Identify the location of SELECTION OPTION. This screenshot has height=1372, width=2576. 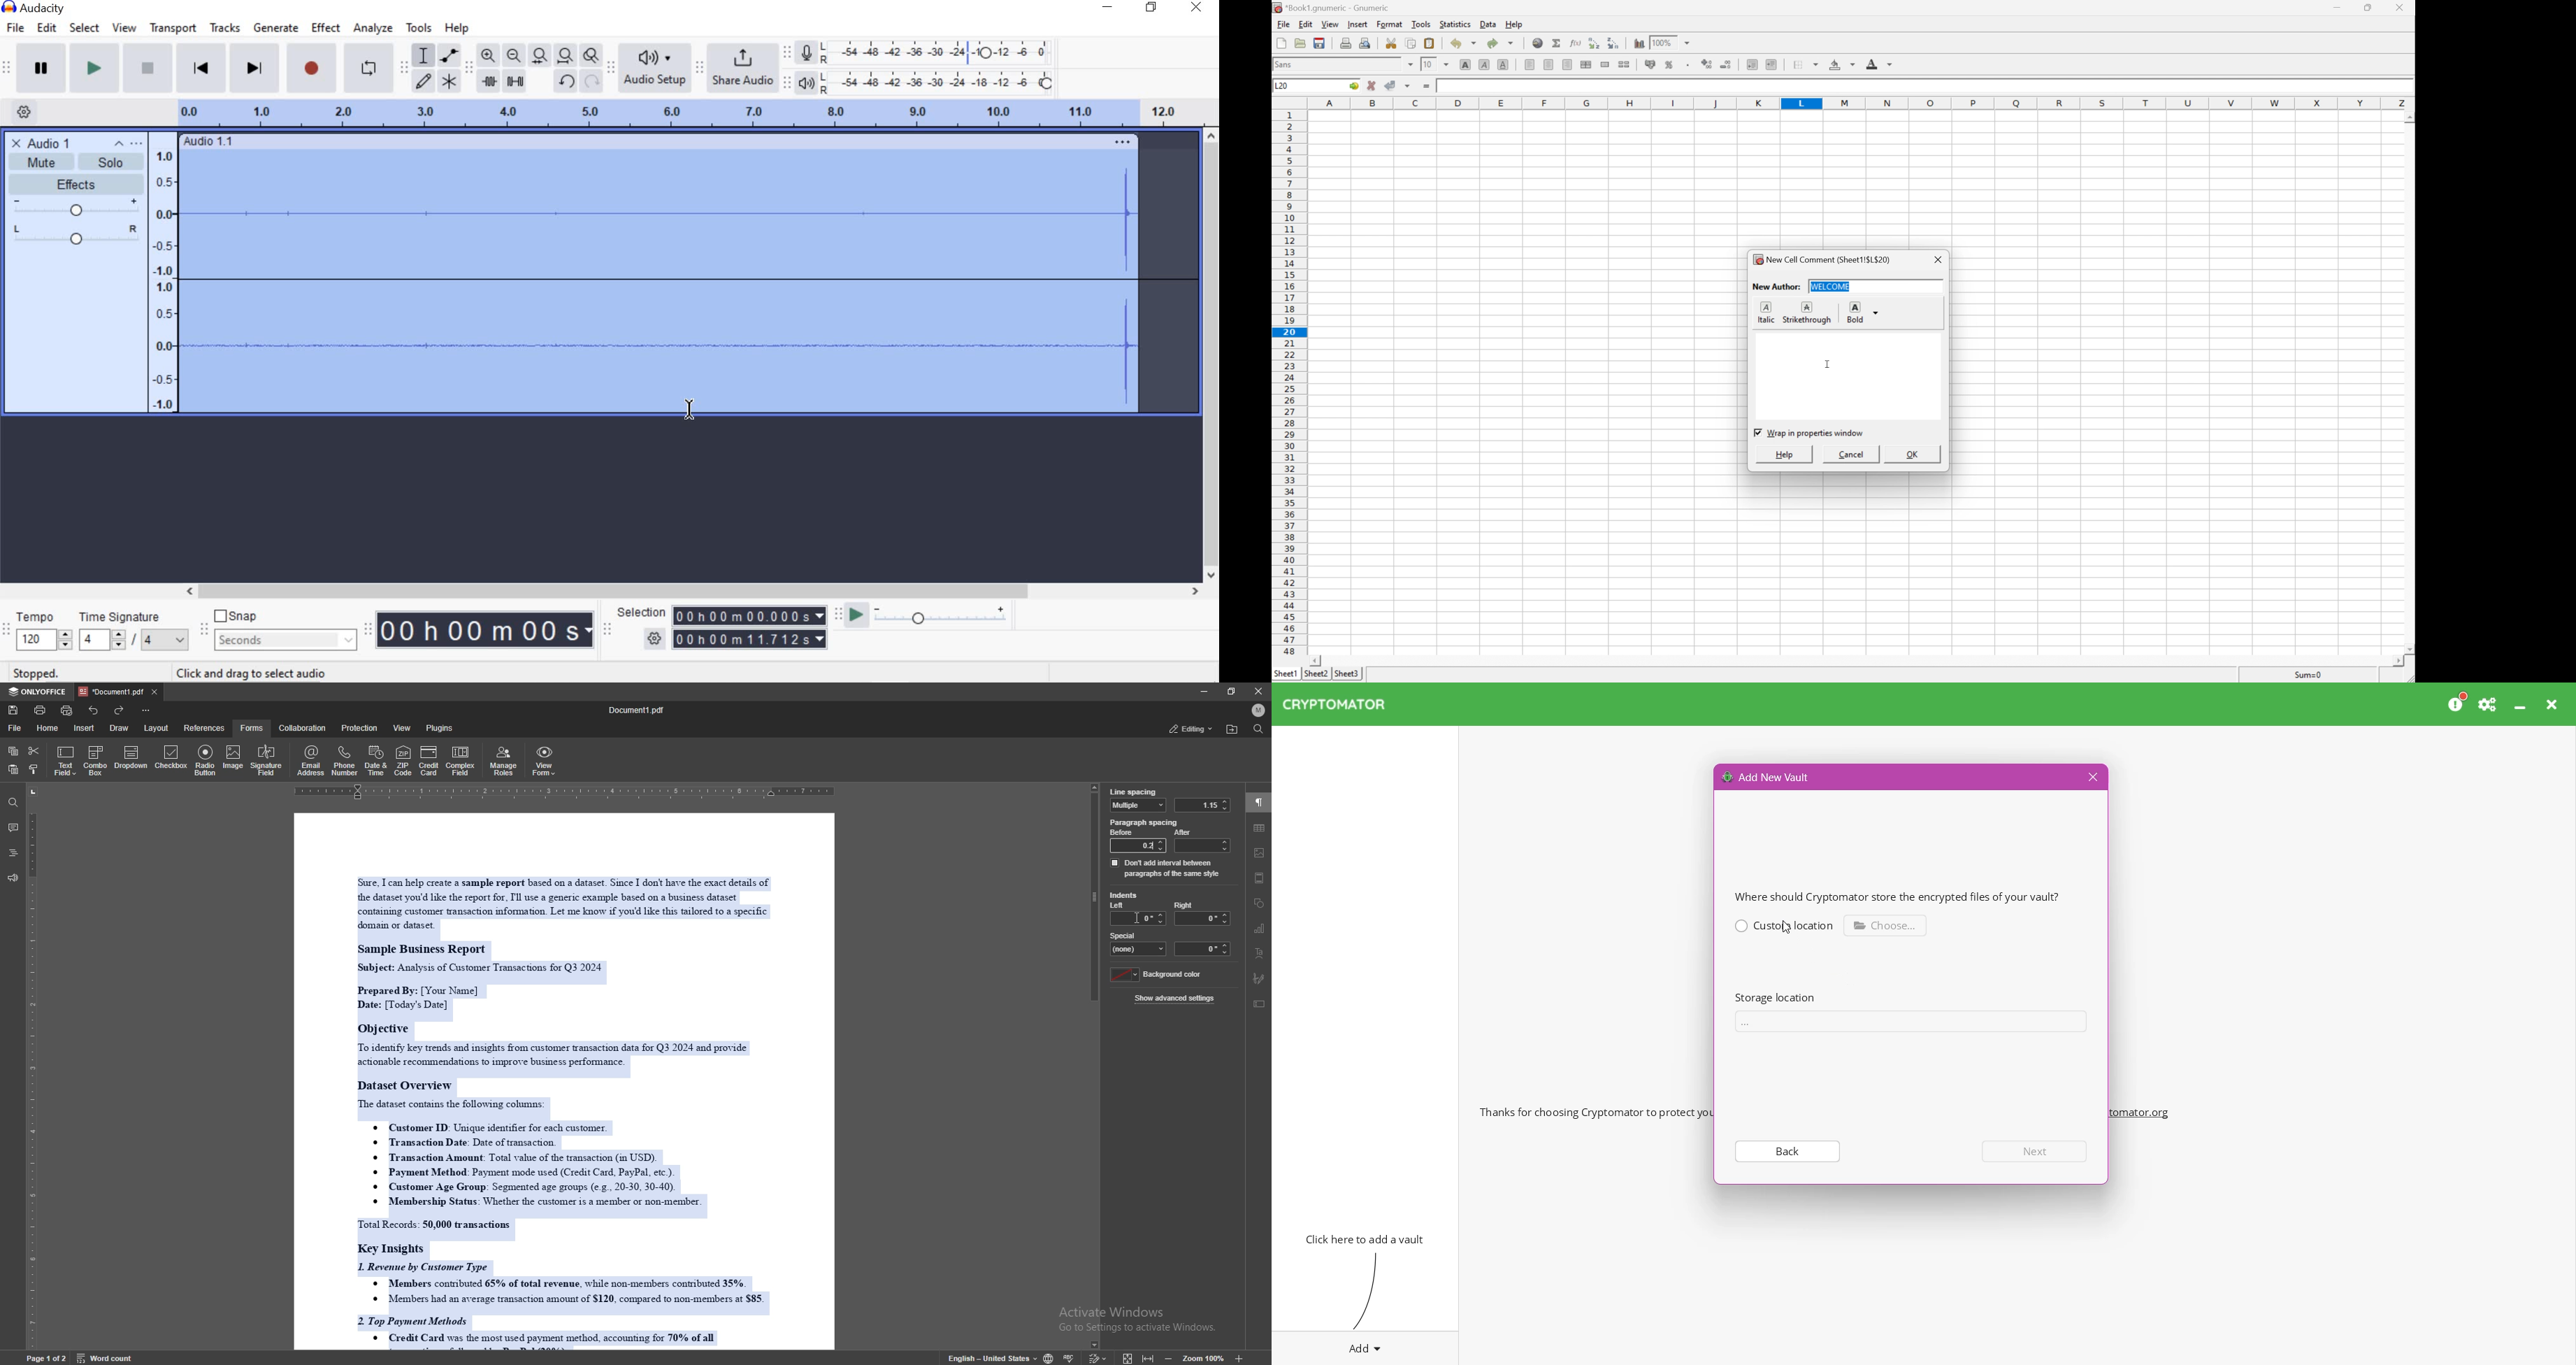
(656, 639).